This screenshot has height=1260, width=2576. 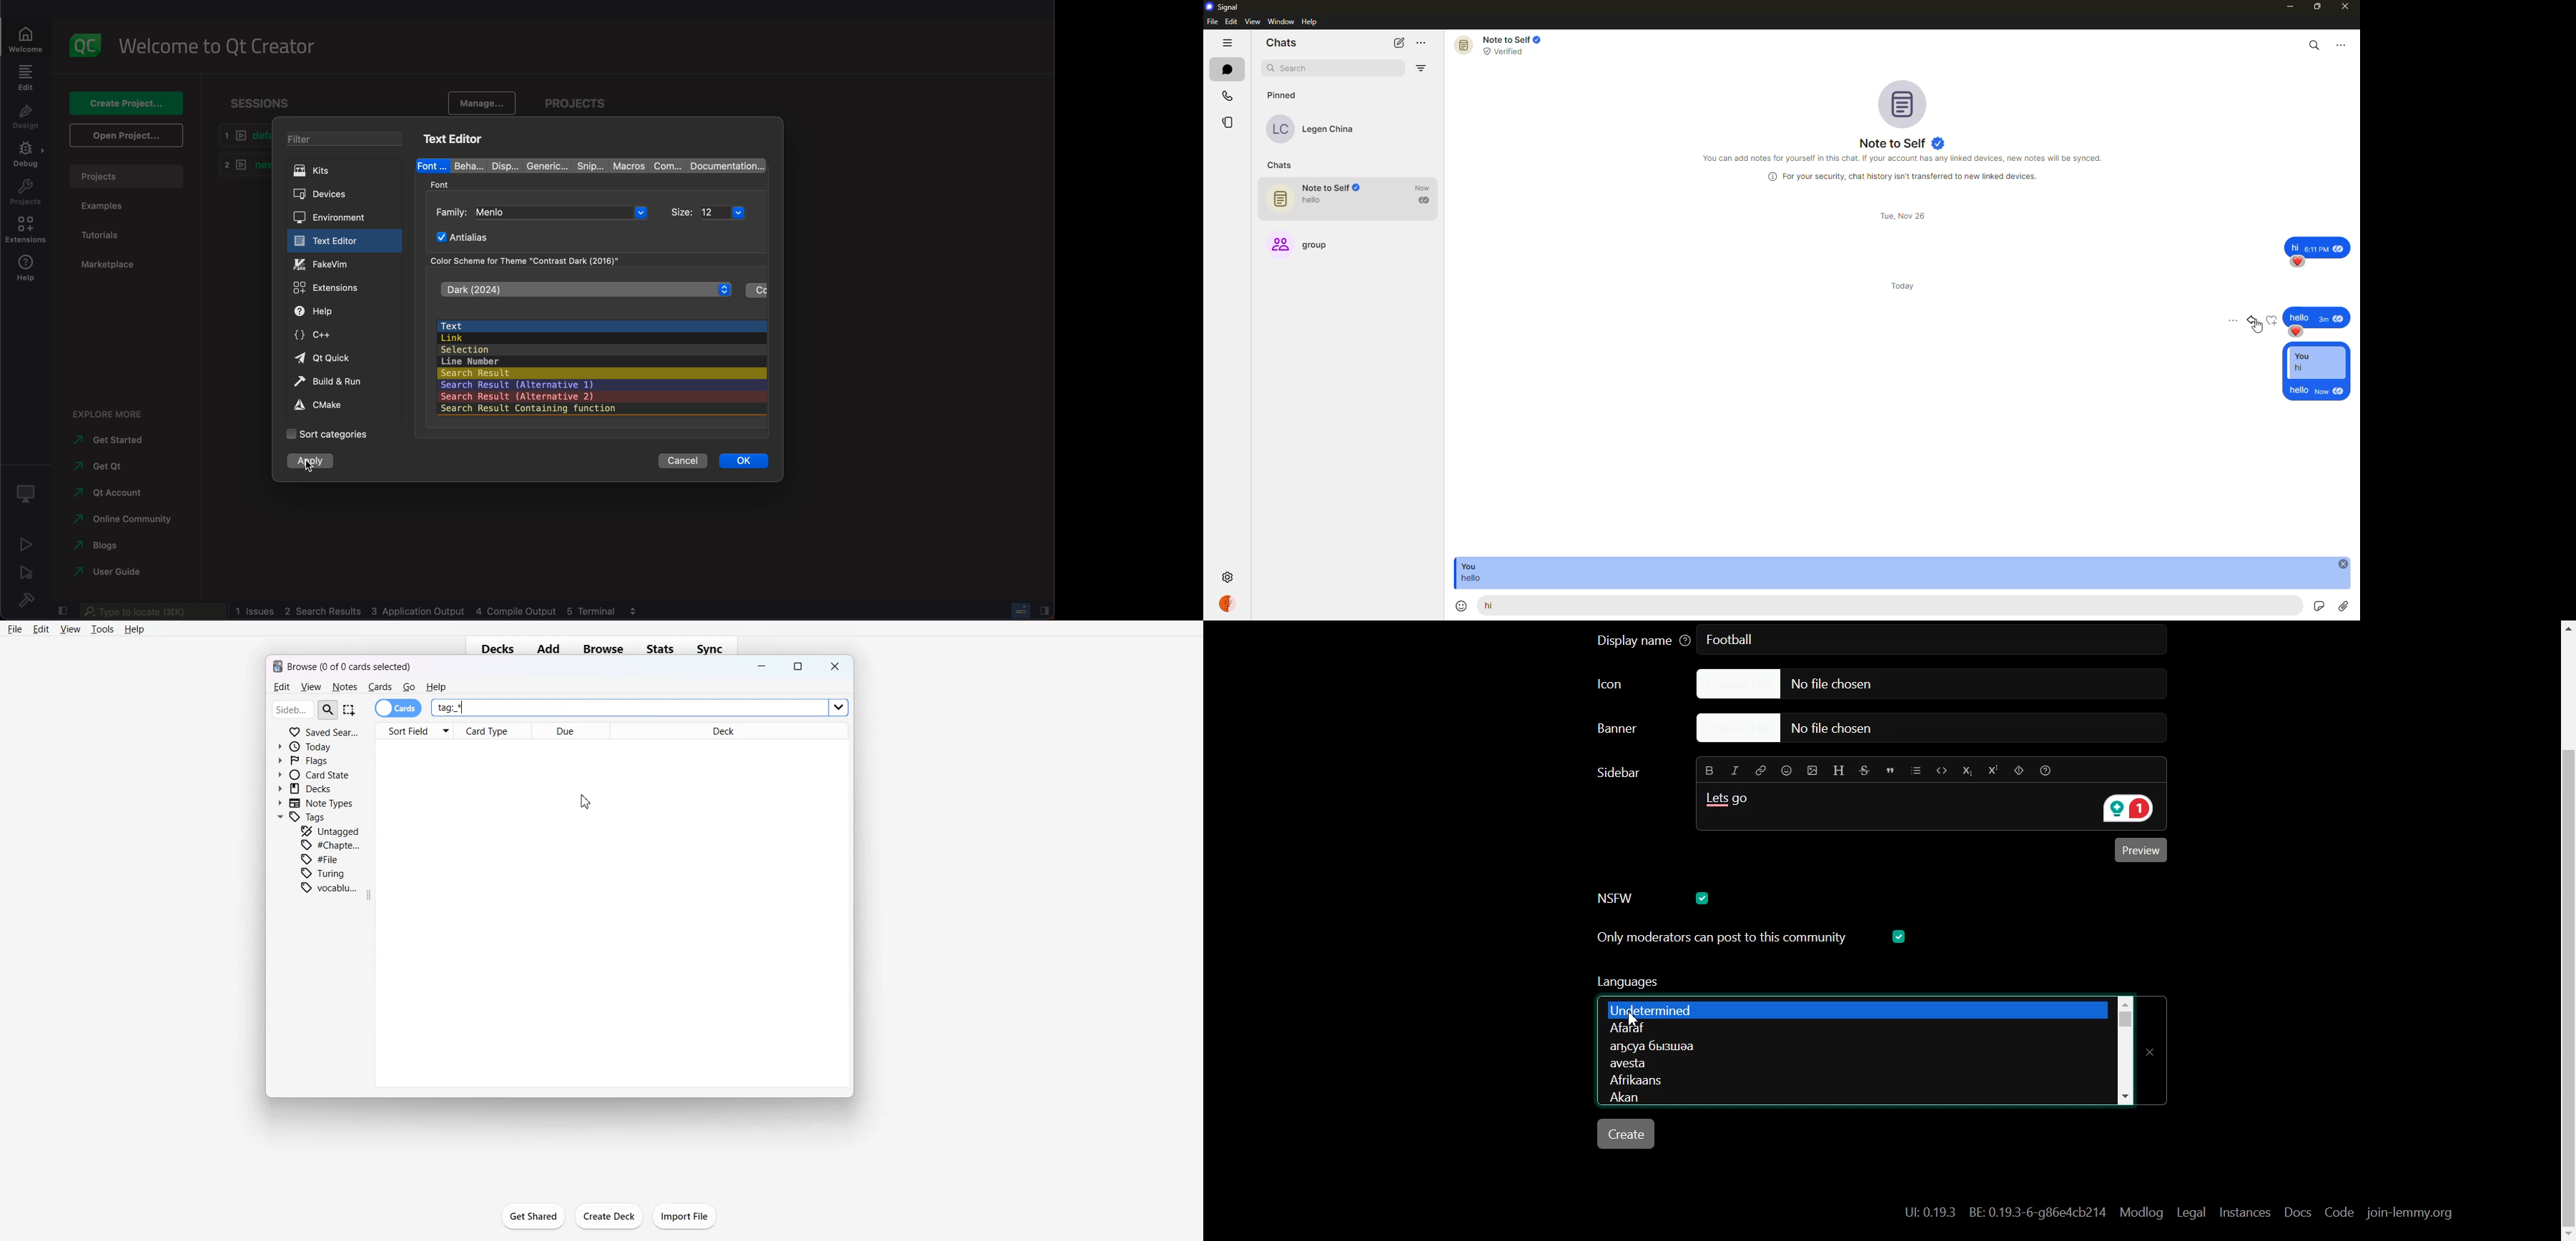 What do you see at coordinates (494, 646) in the screenshot?
I see `Decks` at bounding box center [494, 646].